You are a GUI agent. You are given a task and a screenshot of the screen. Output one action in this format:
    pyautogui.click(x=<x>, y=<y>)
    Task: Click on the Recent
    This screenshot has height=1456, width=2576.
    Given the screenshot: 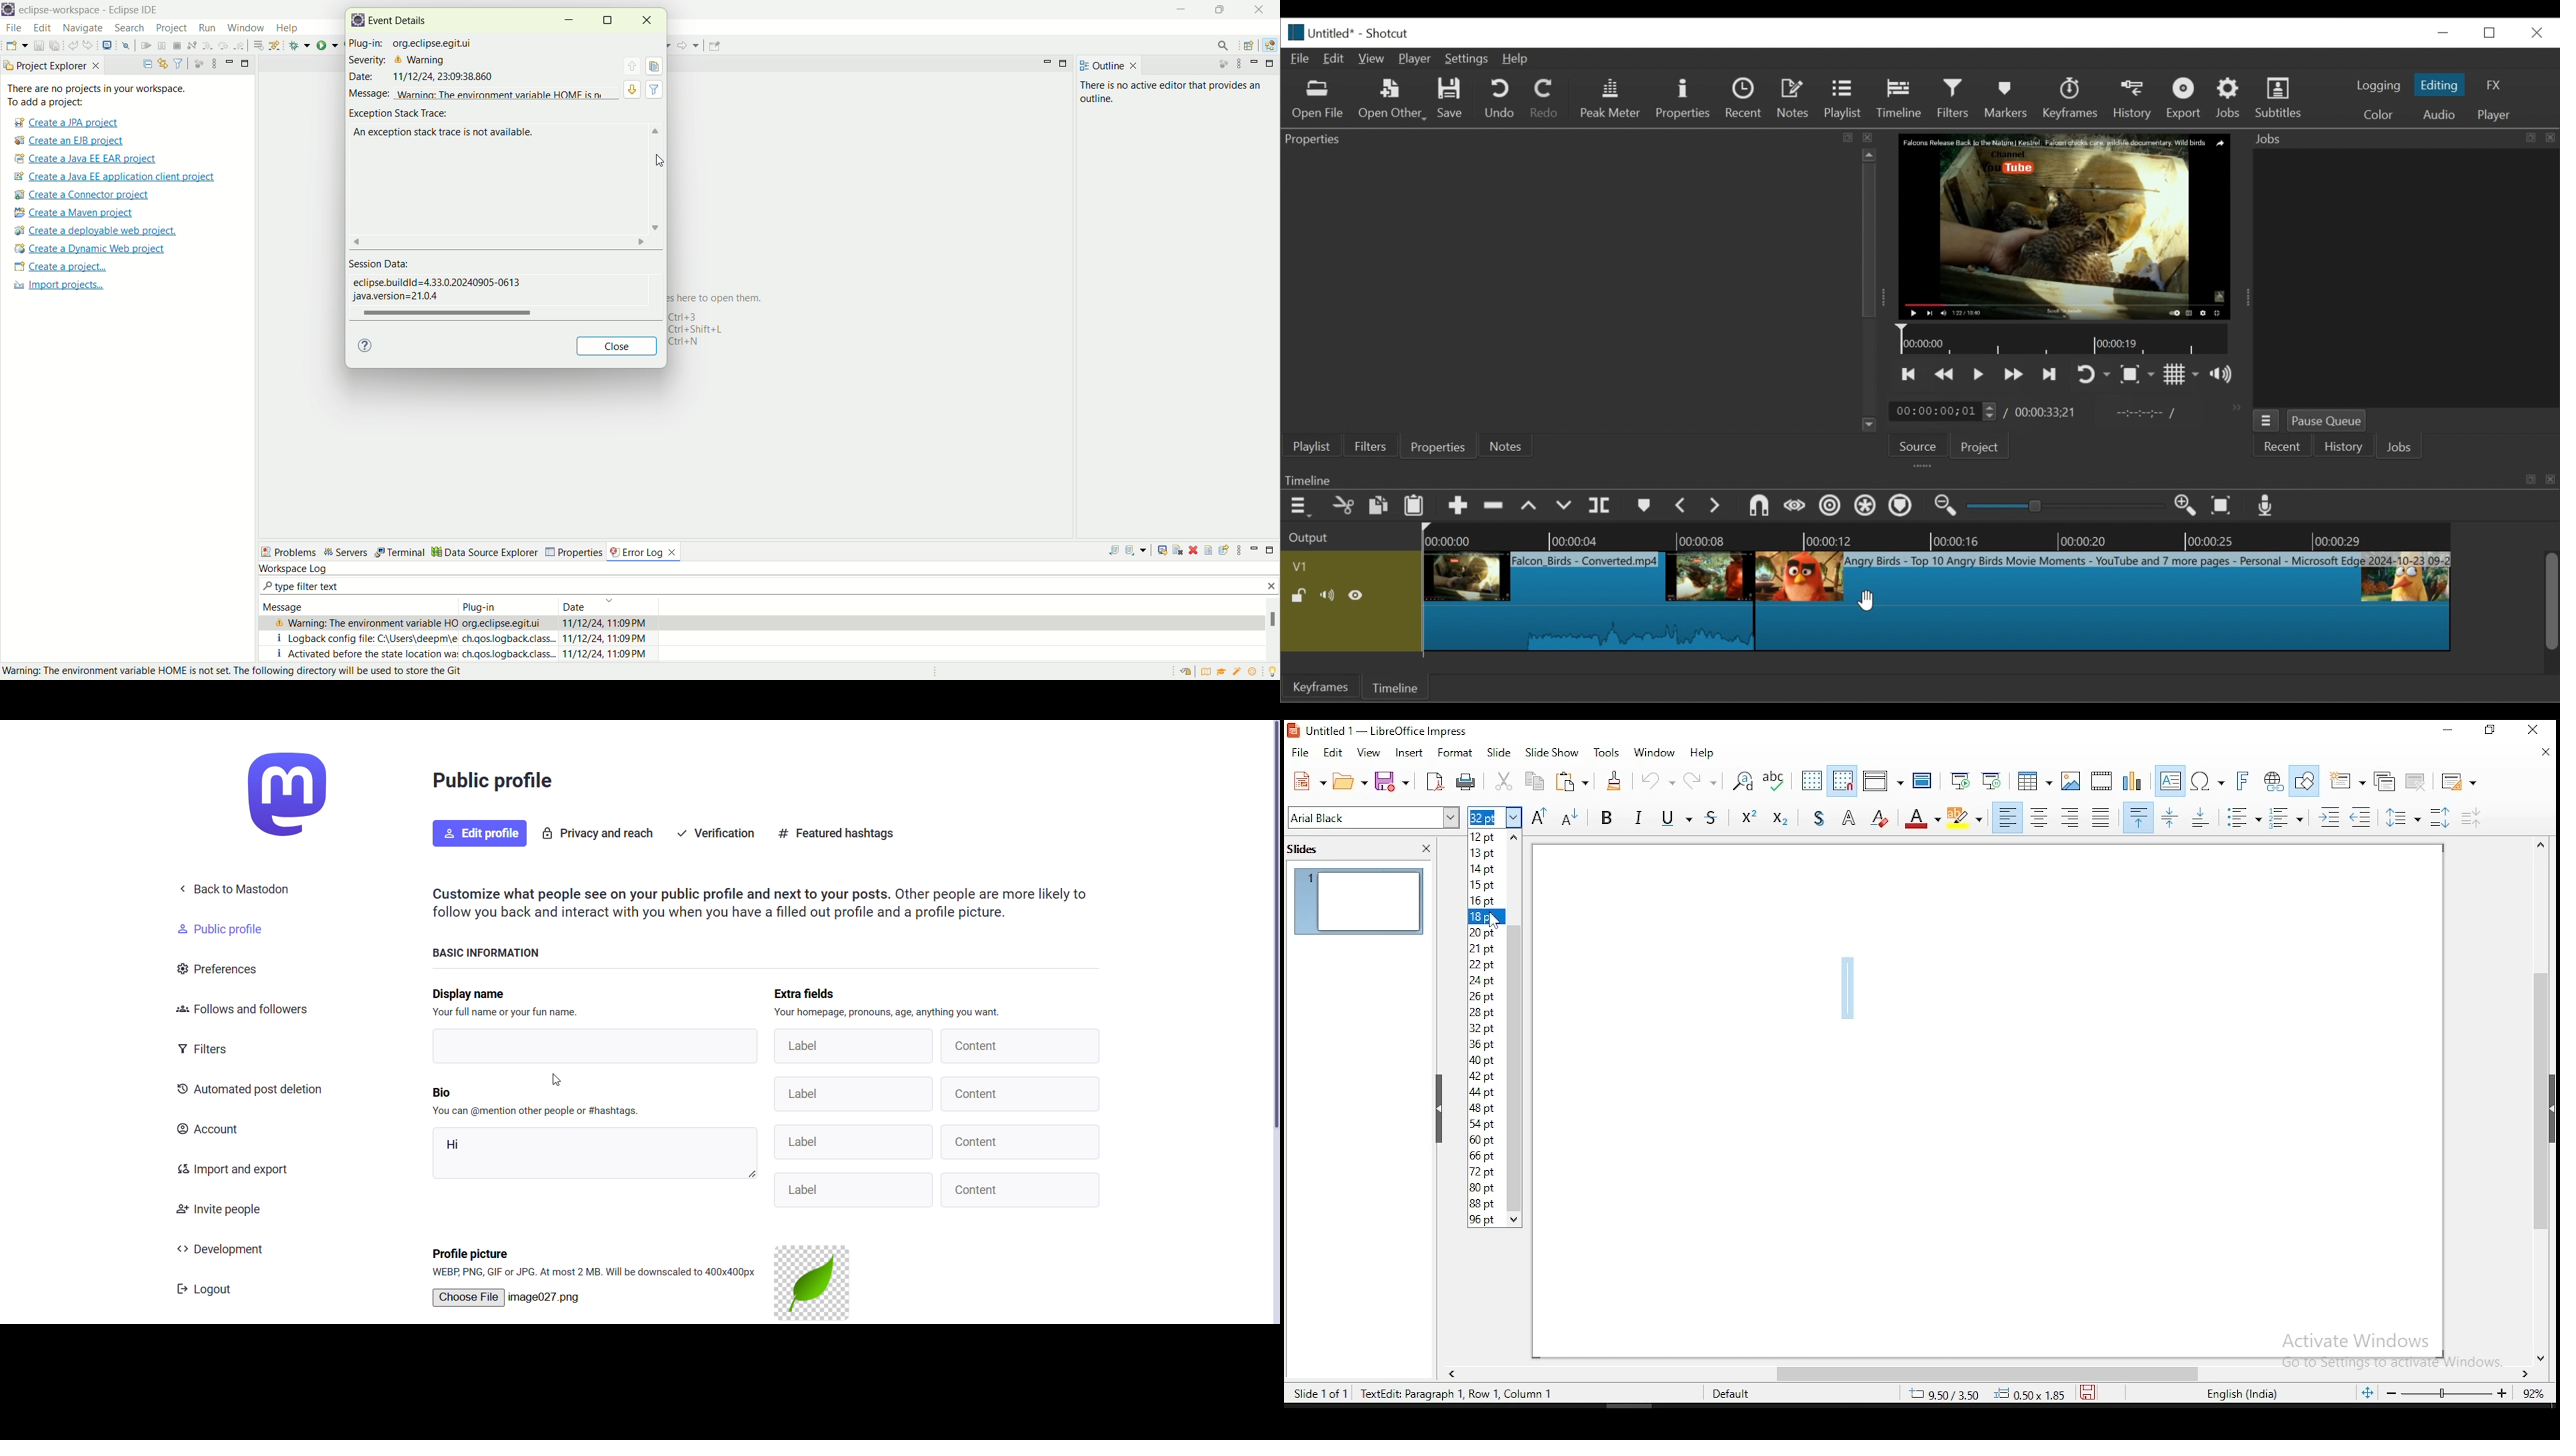 What is the action you would take?
    pyautogui.click(x=2287, y=447)
    